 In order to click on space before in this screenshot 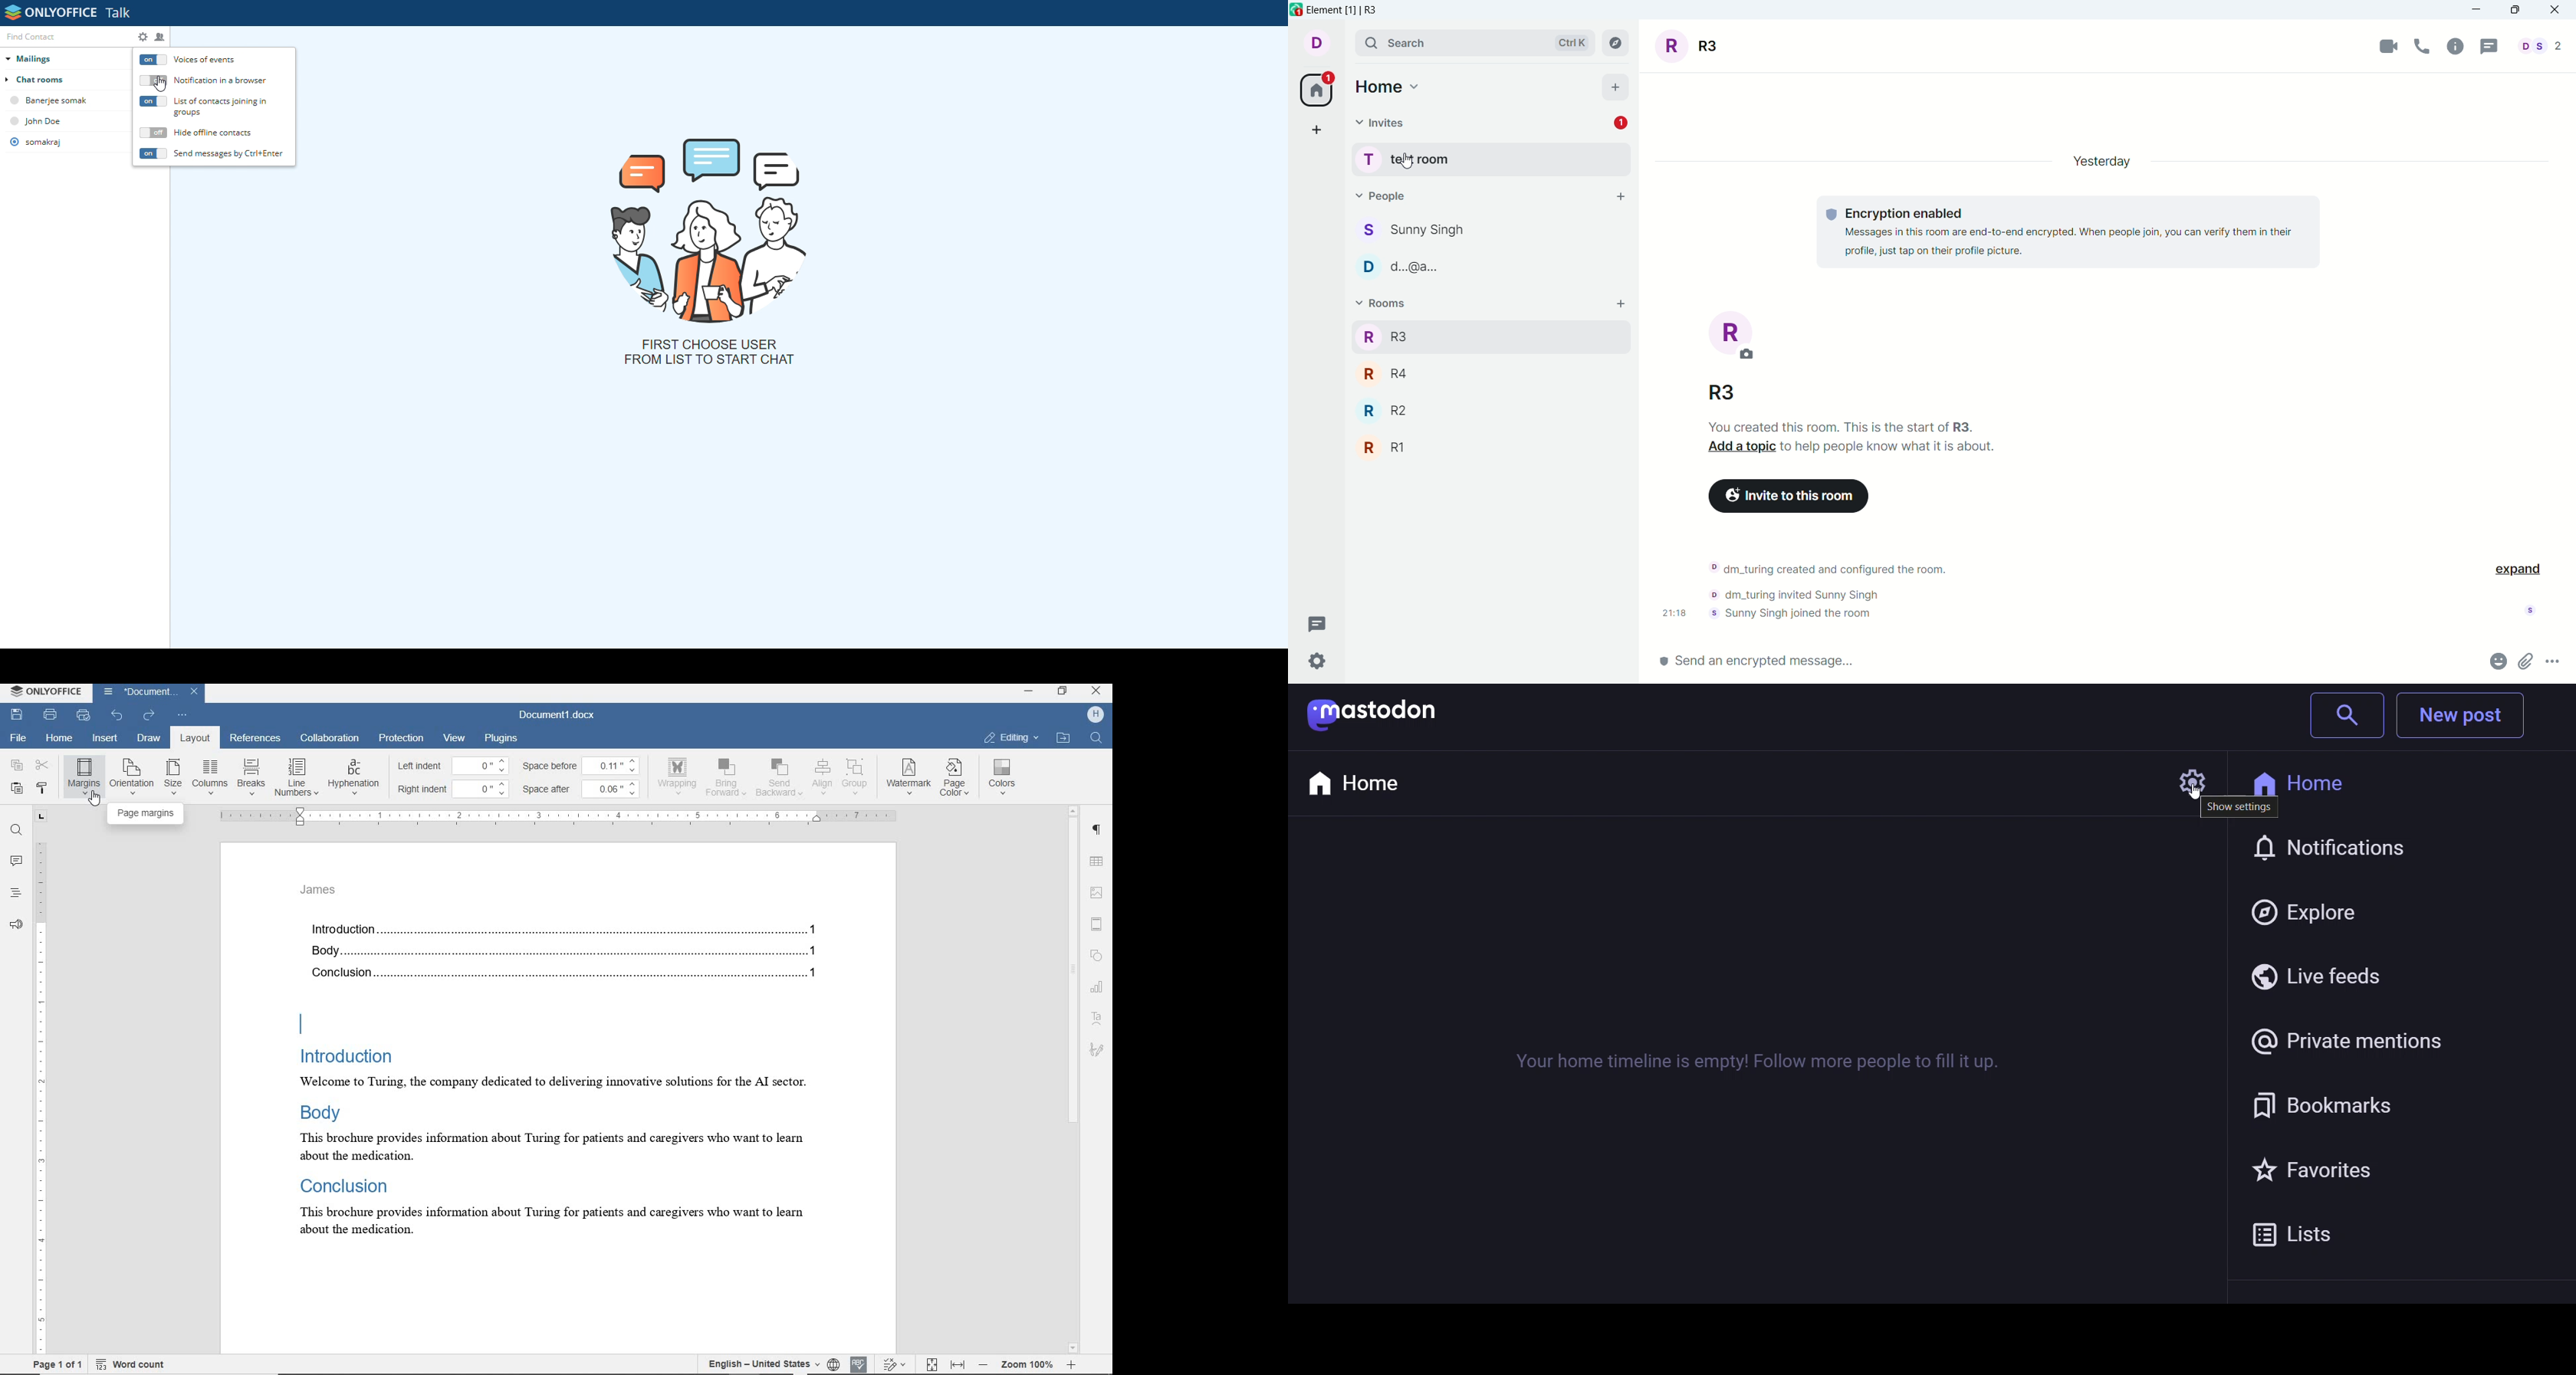, I will do `click(552, 766)`.